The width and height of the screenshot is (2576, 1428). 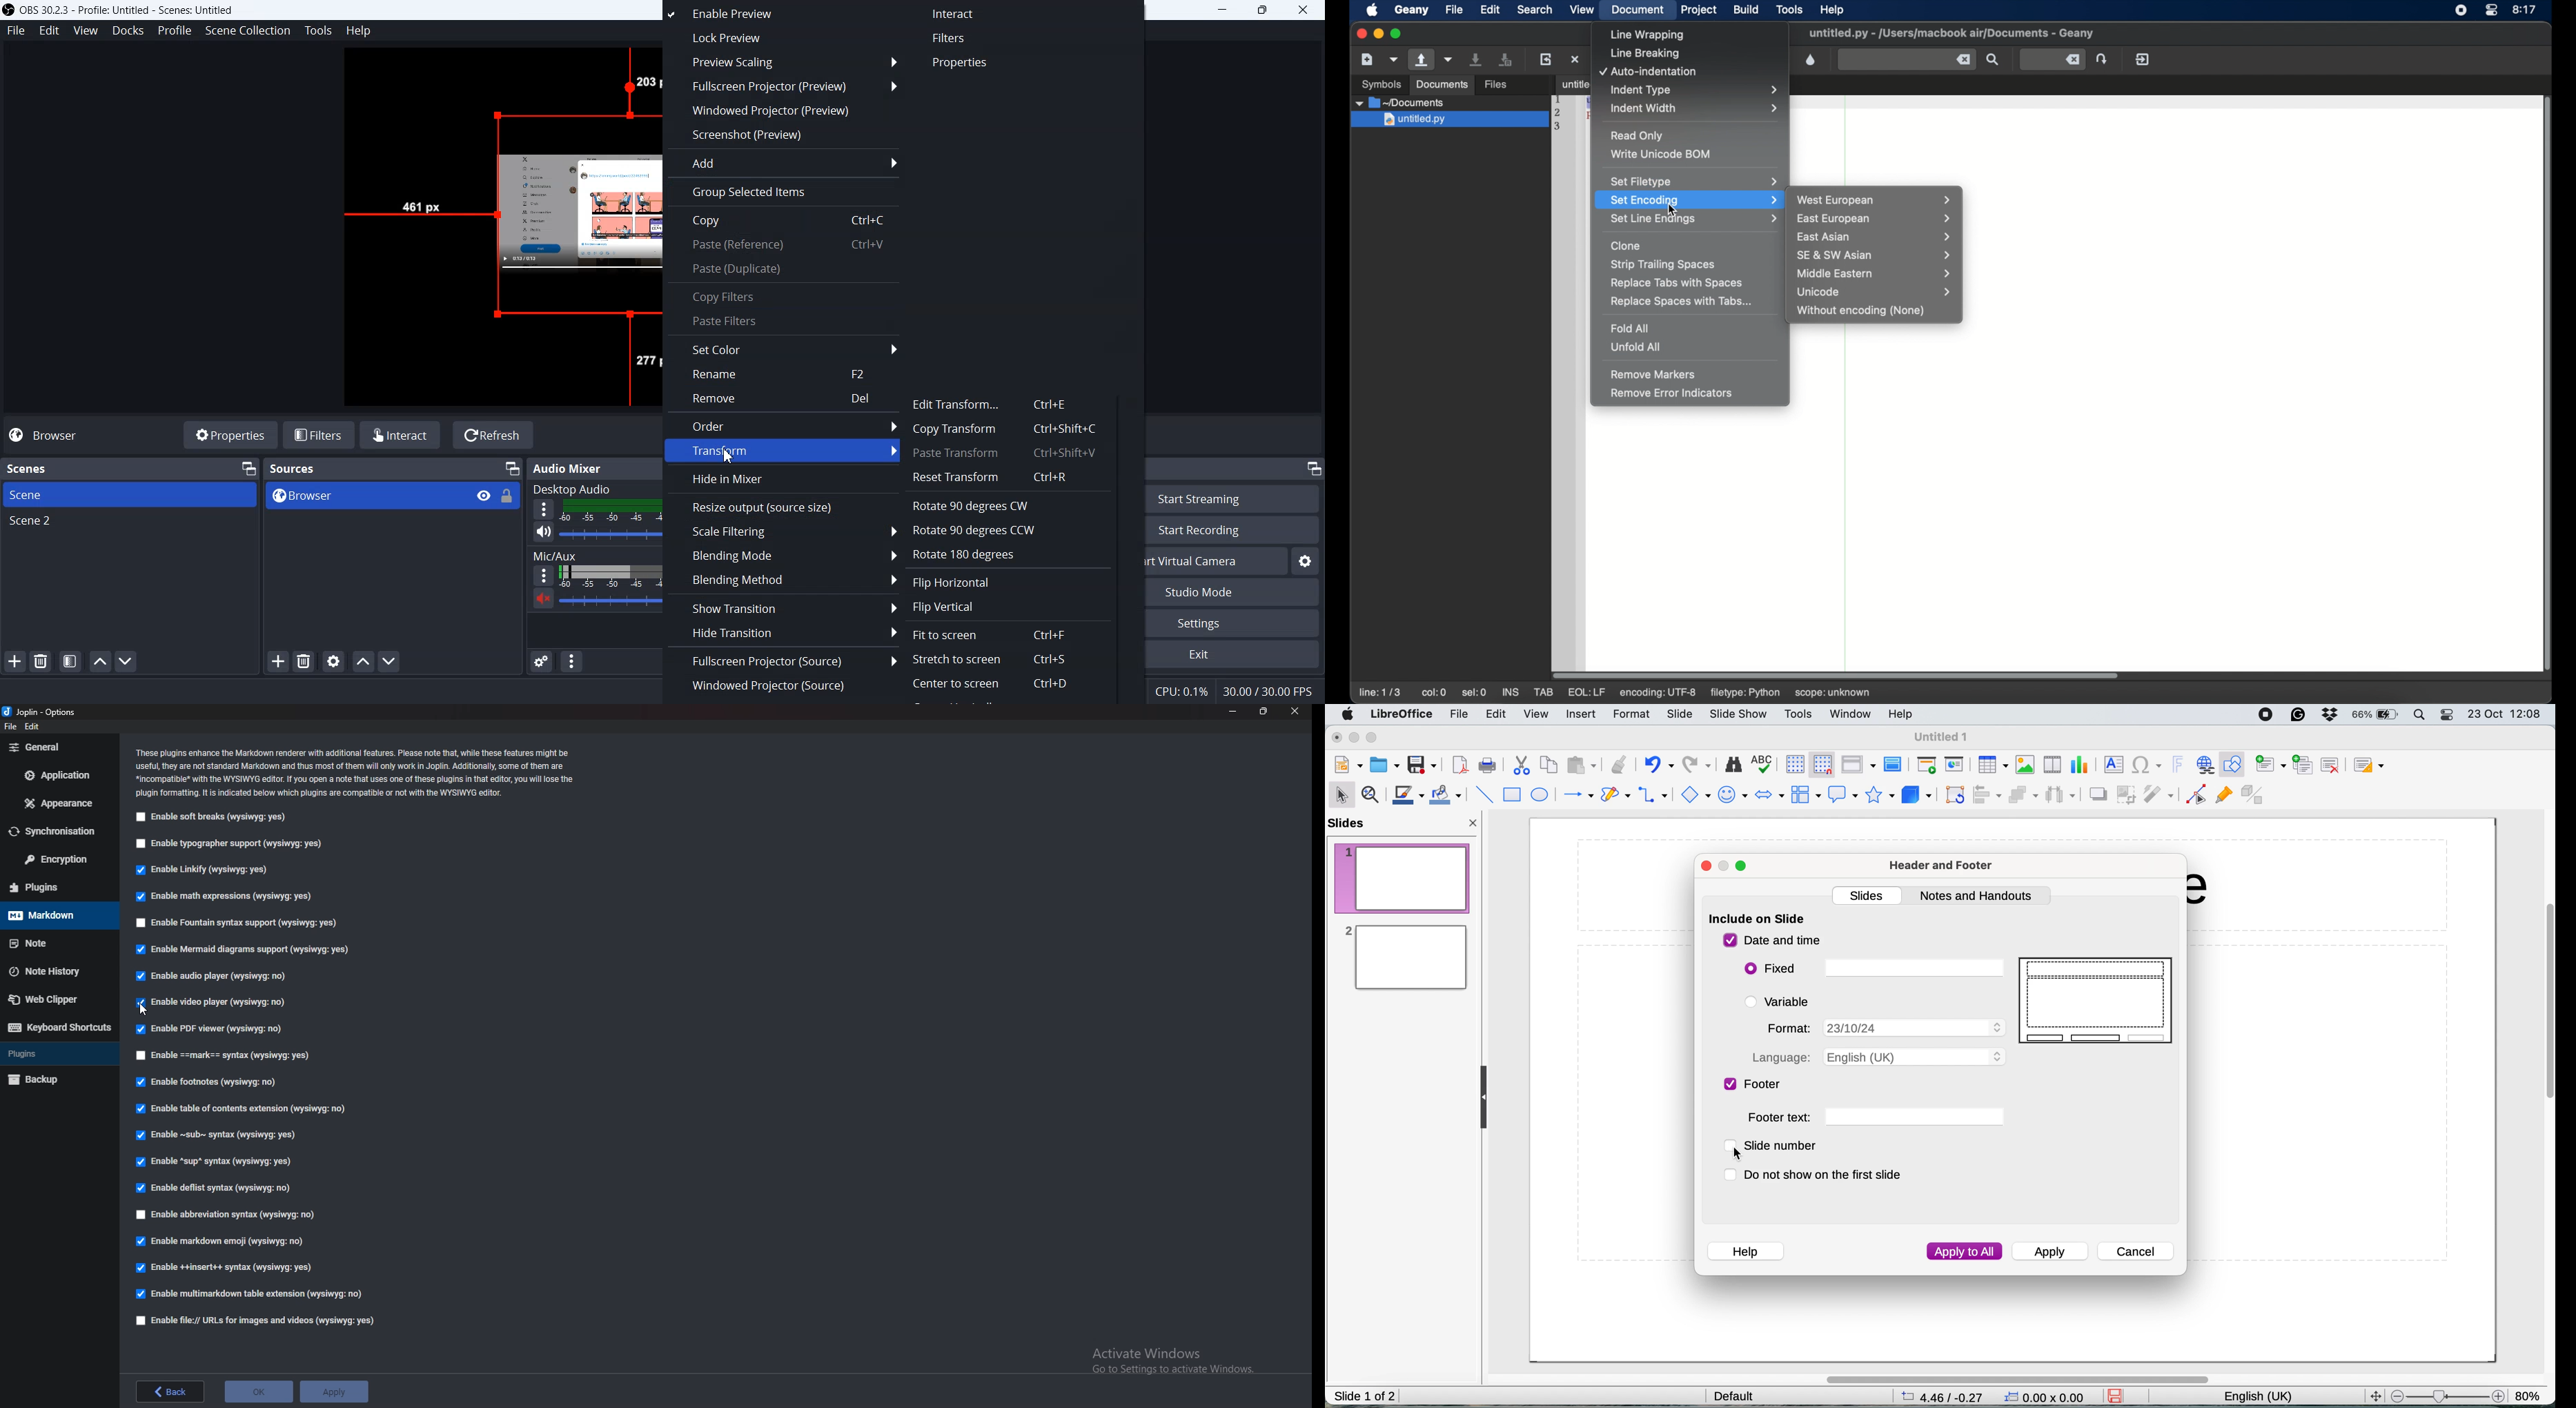 I want to click on Fullscreen Projector, so click(x=784, y=86).